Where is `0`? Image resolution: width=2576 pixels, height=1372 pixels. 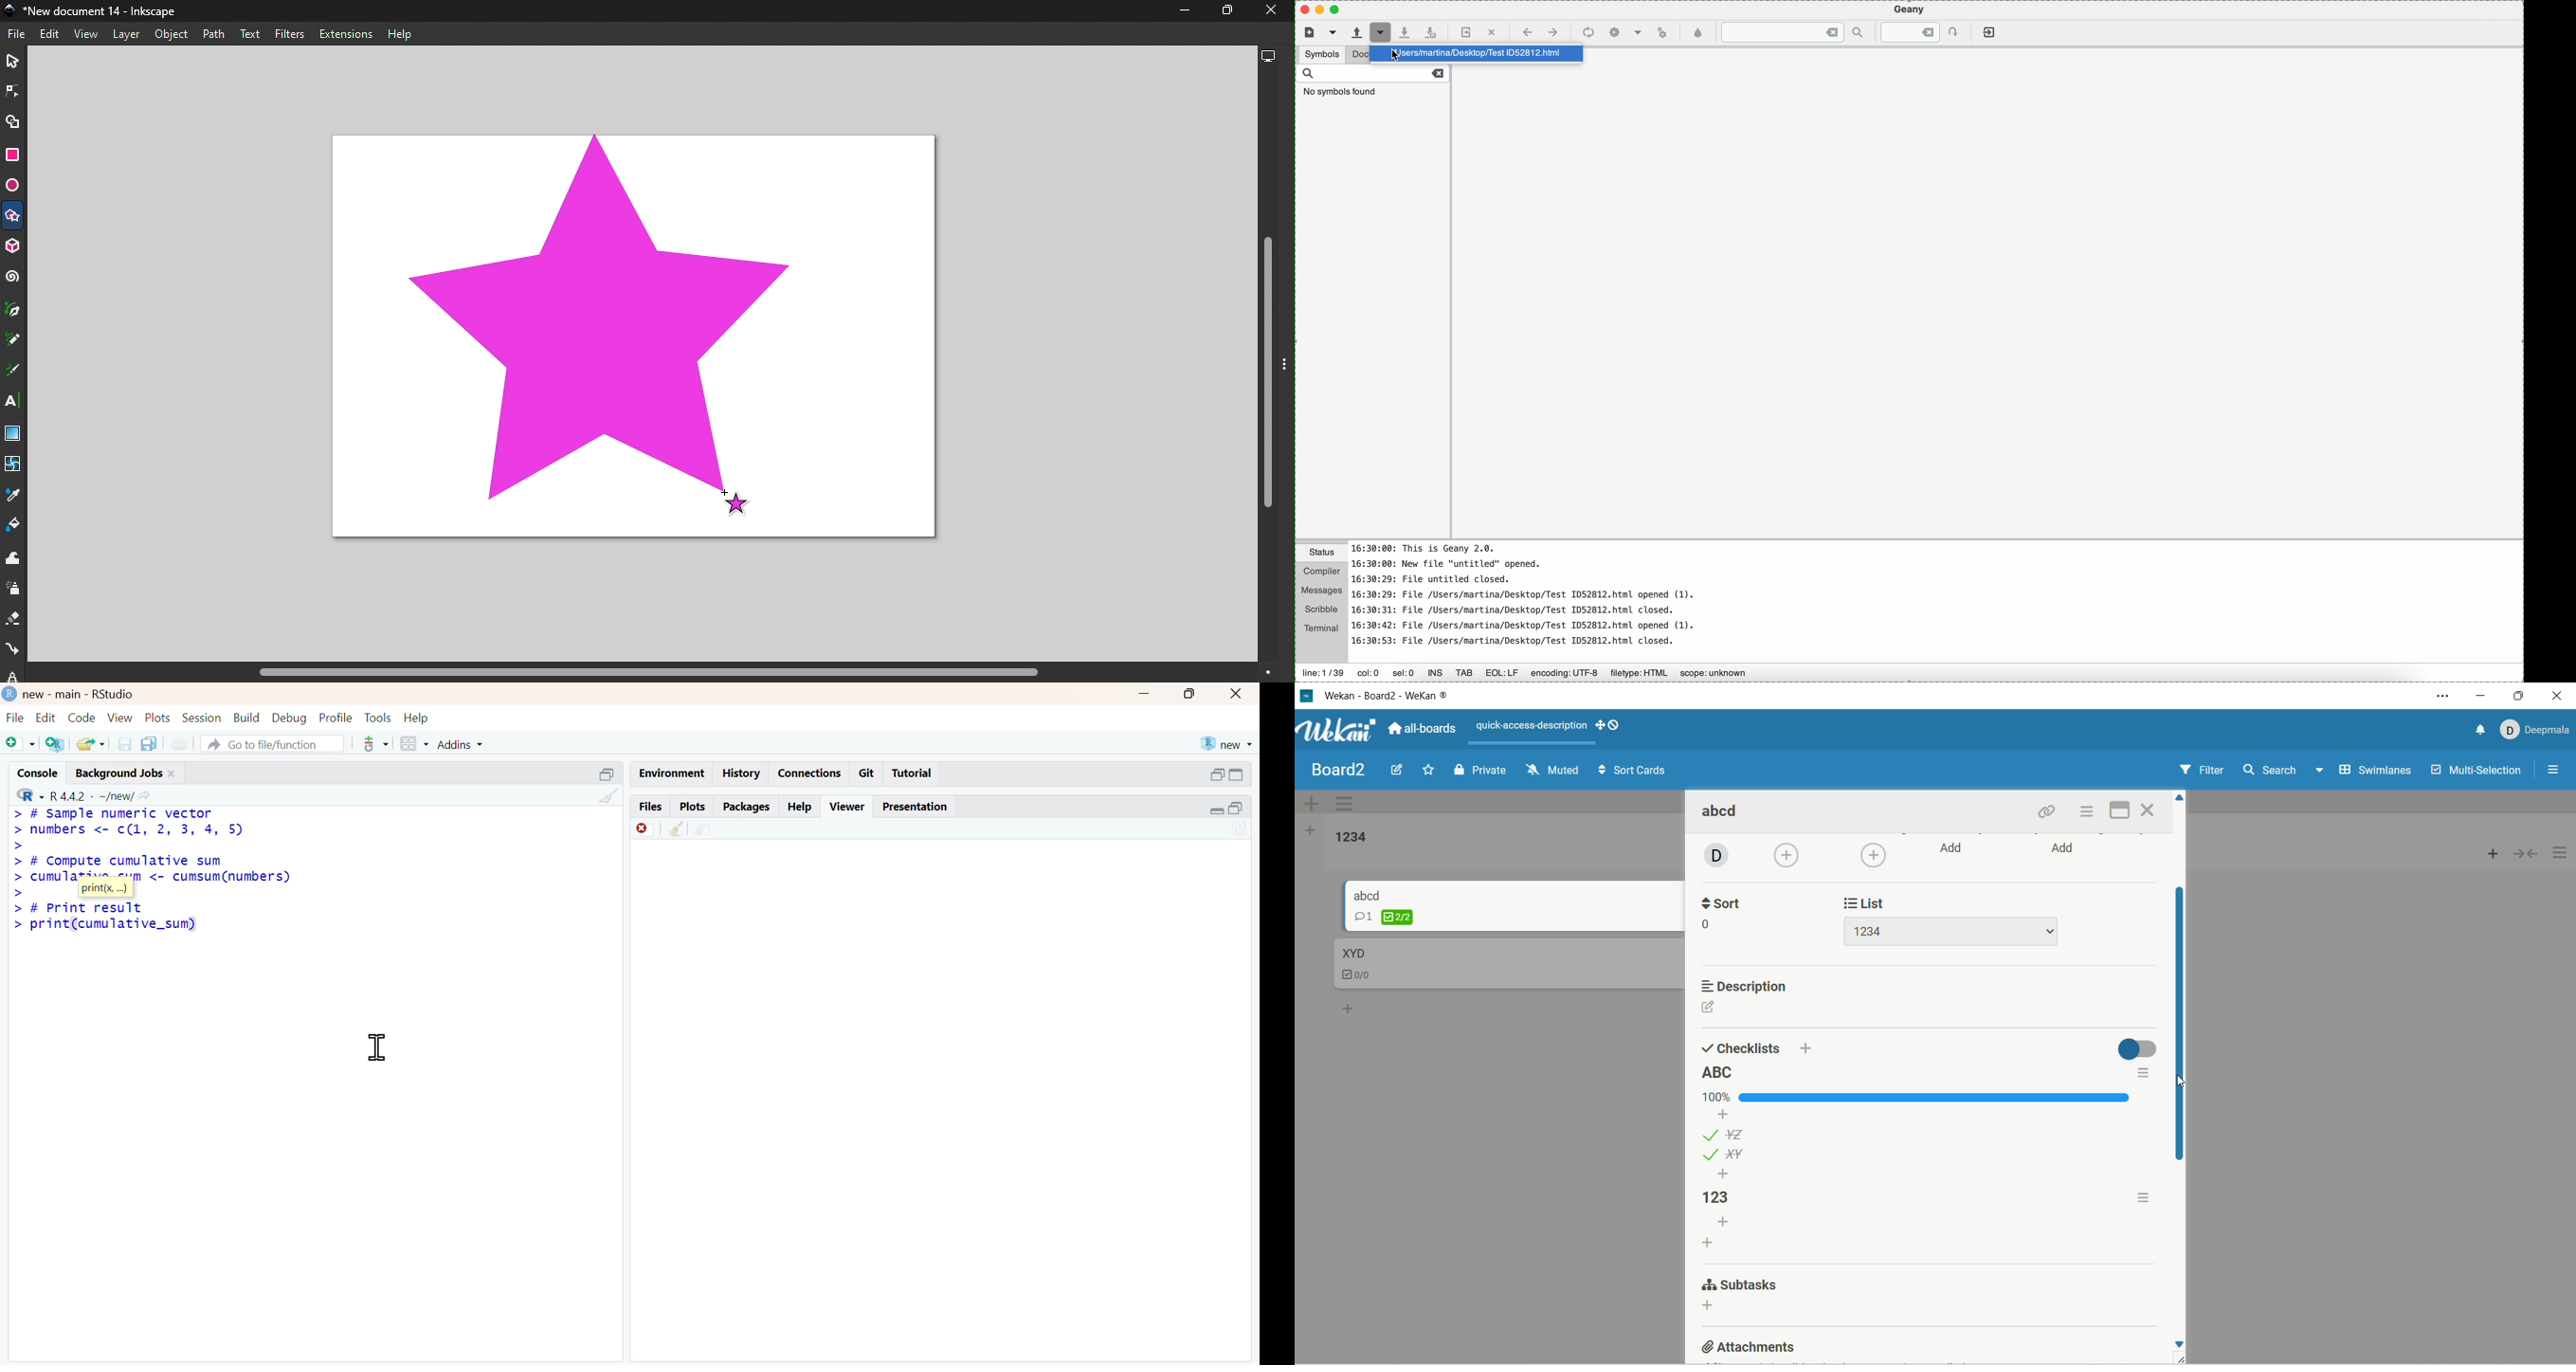
0 is located at coordinates (1709, 925).